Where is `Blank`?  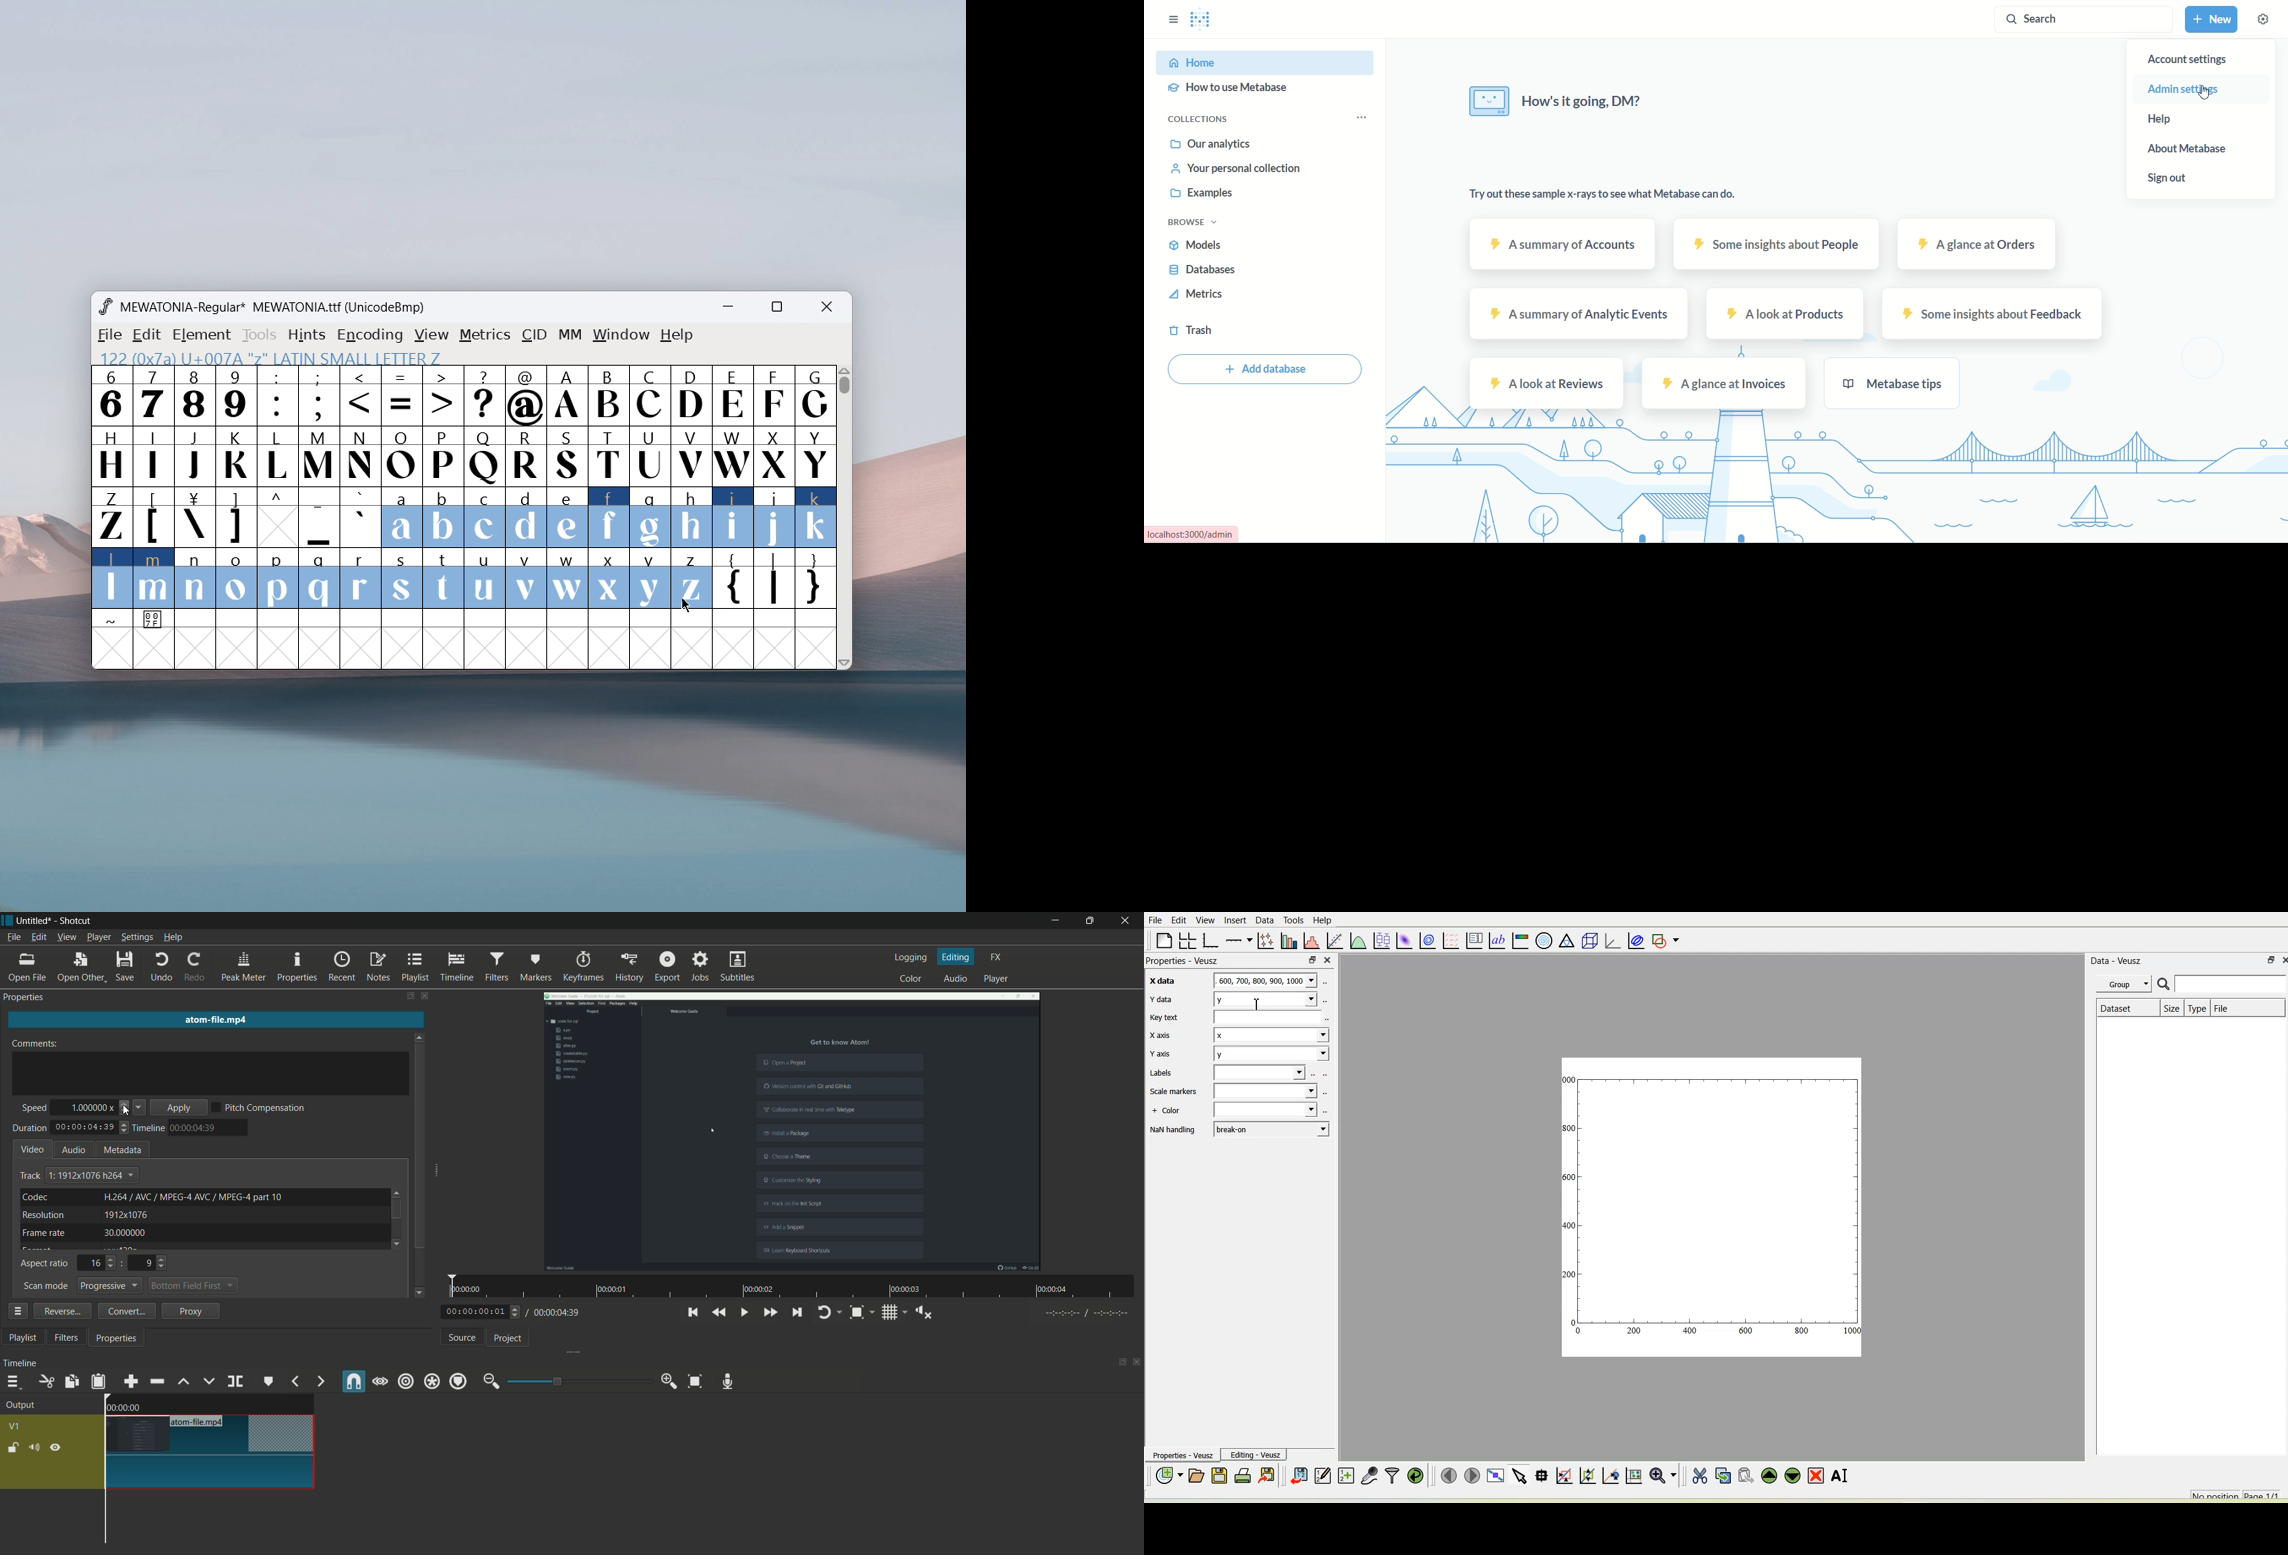
Blank is located at coordinates (1260, 1072).